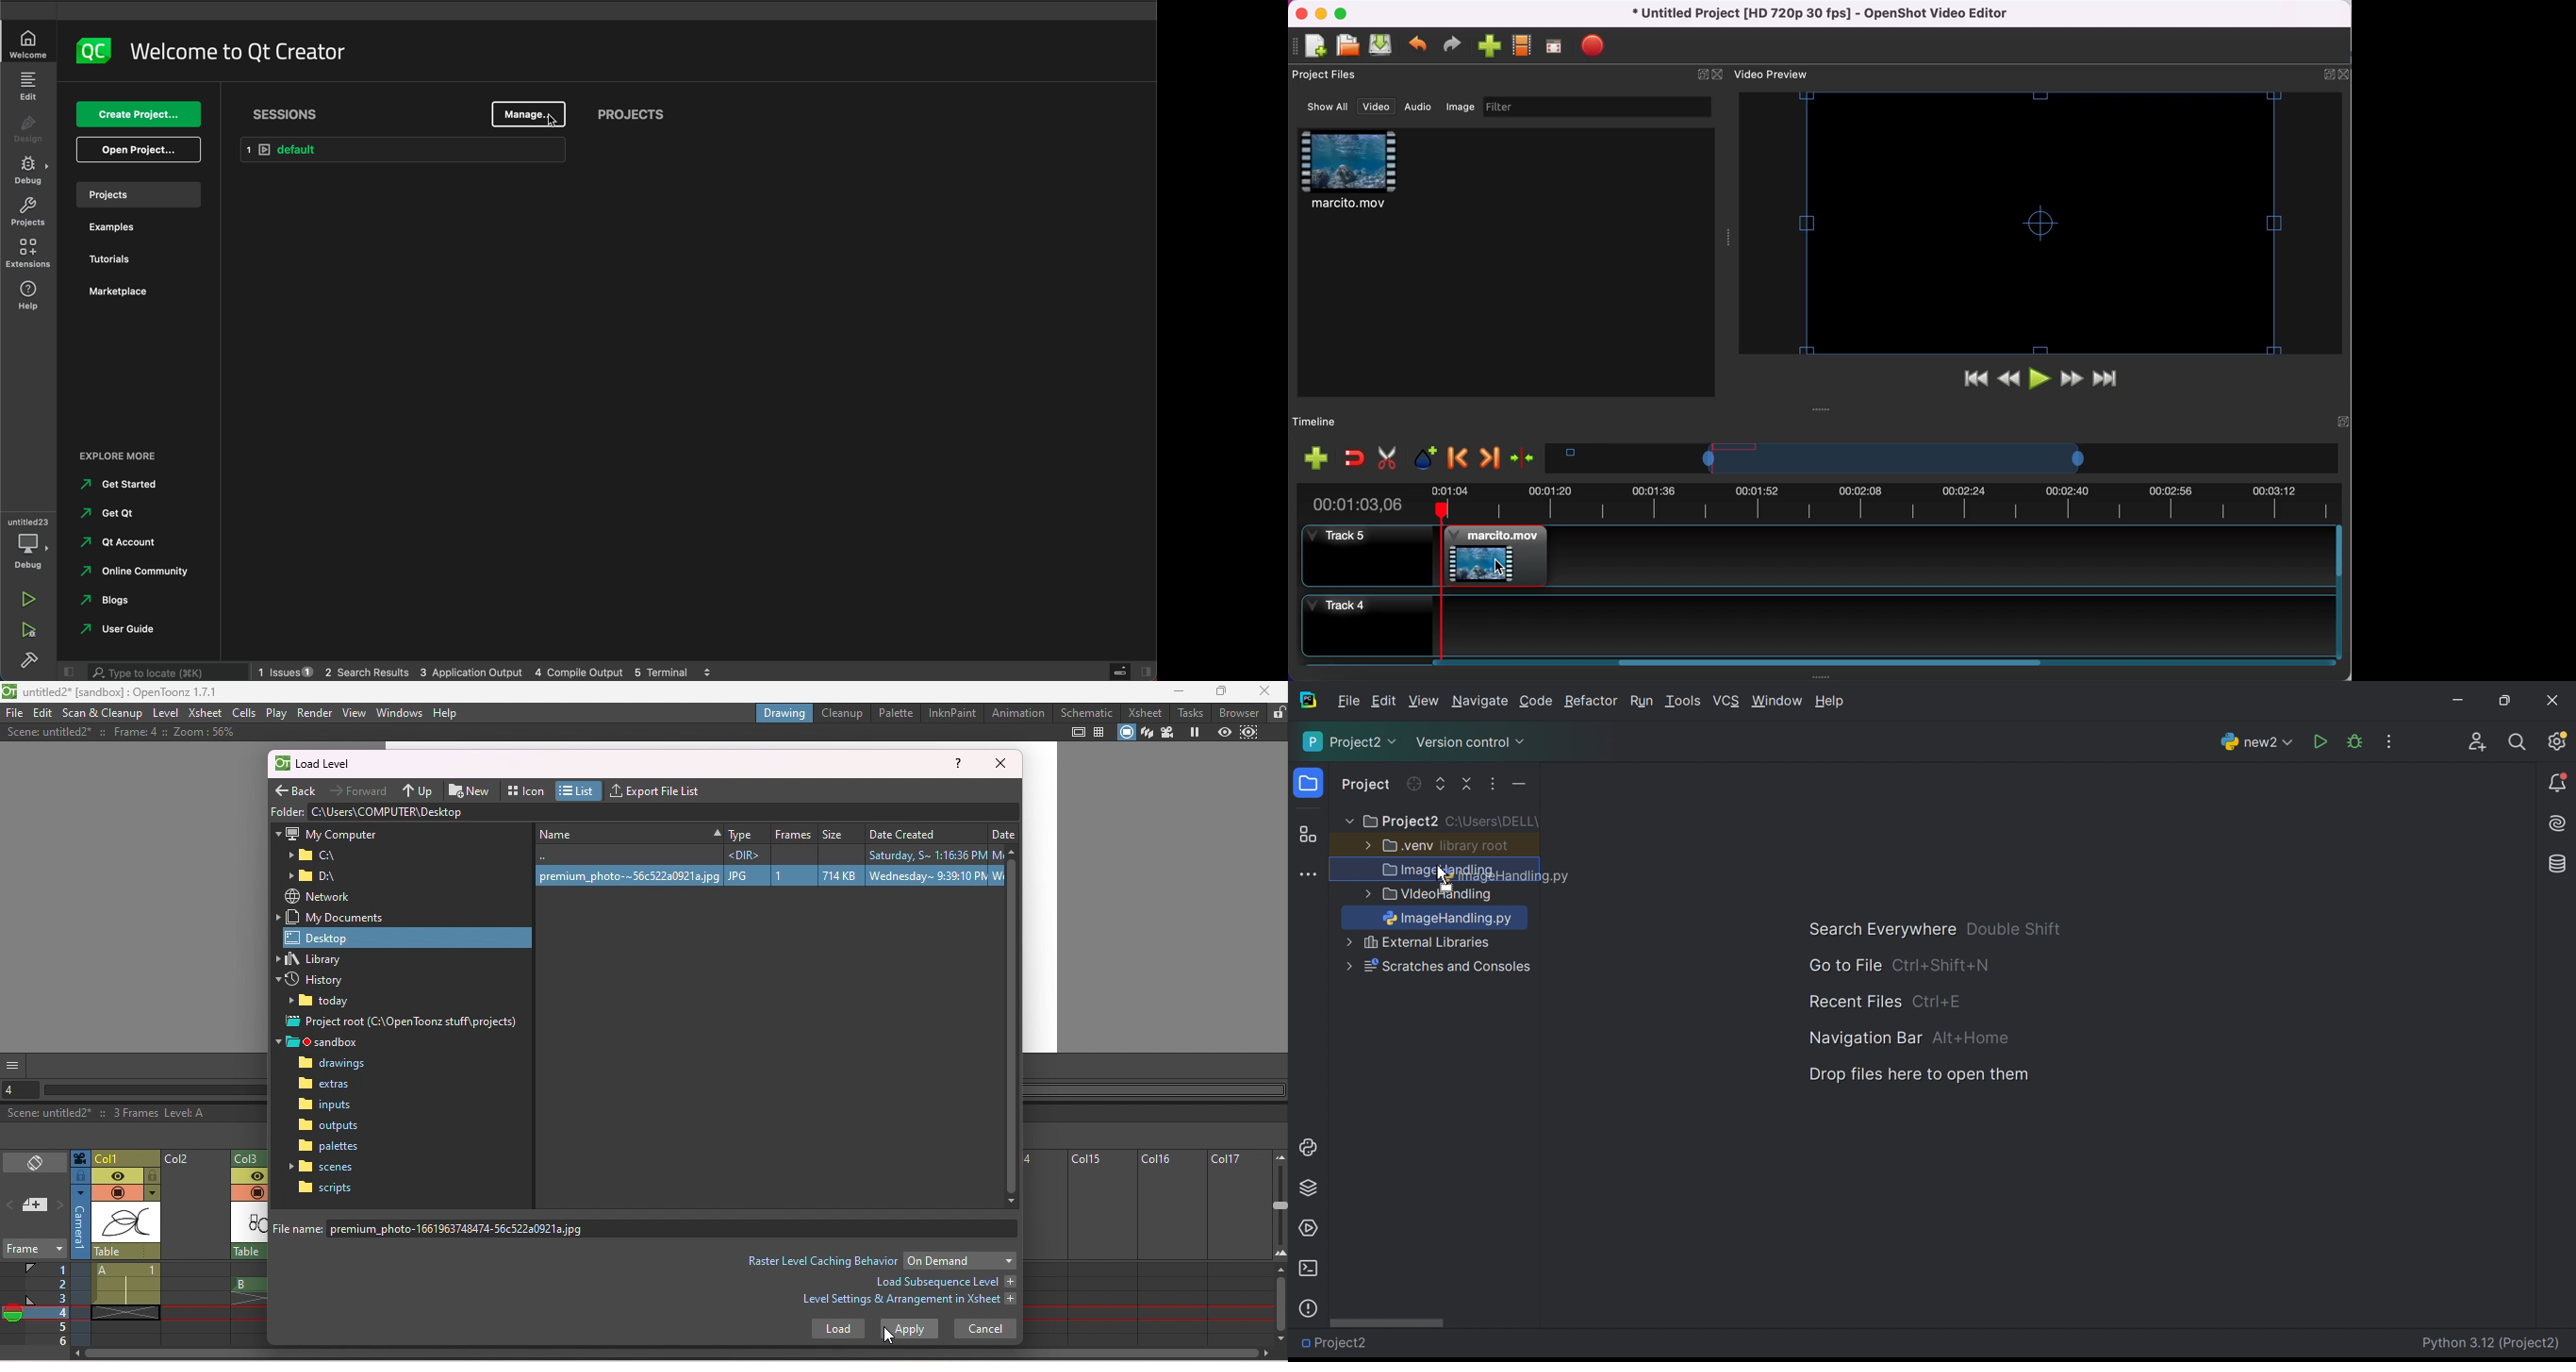 This screenshot has height=1372, width=2576. Describe the element at coordinates (31, 552) in the screenshot. I see `debug` at that location.